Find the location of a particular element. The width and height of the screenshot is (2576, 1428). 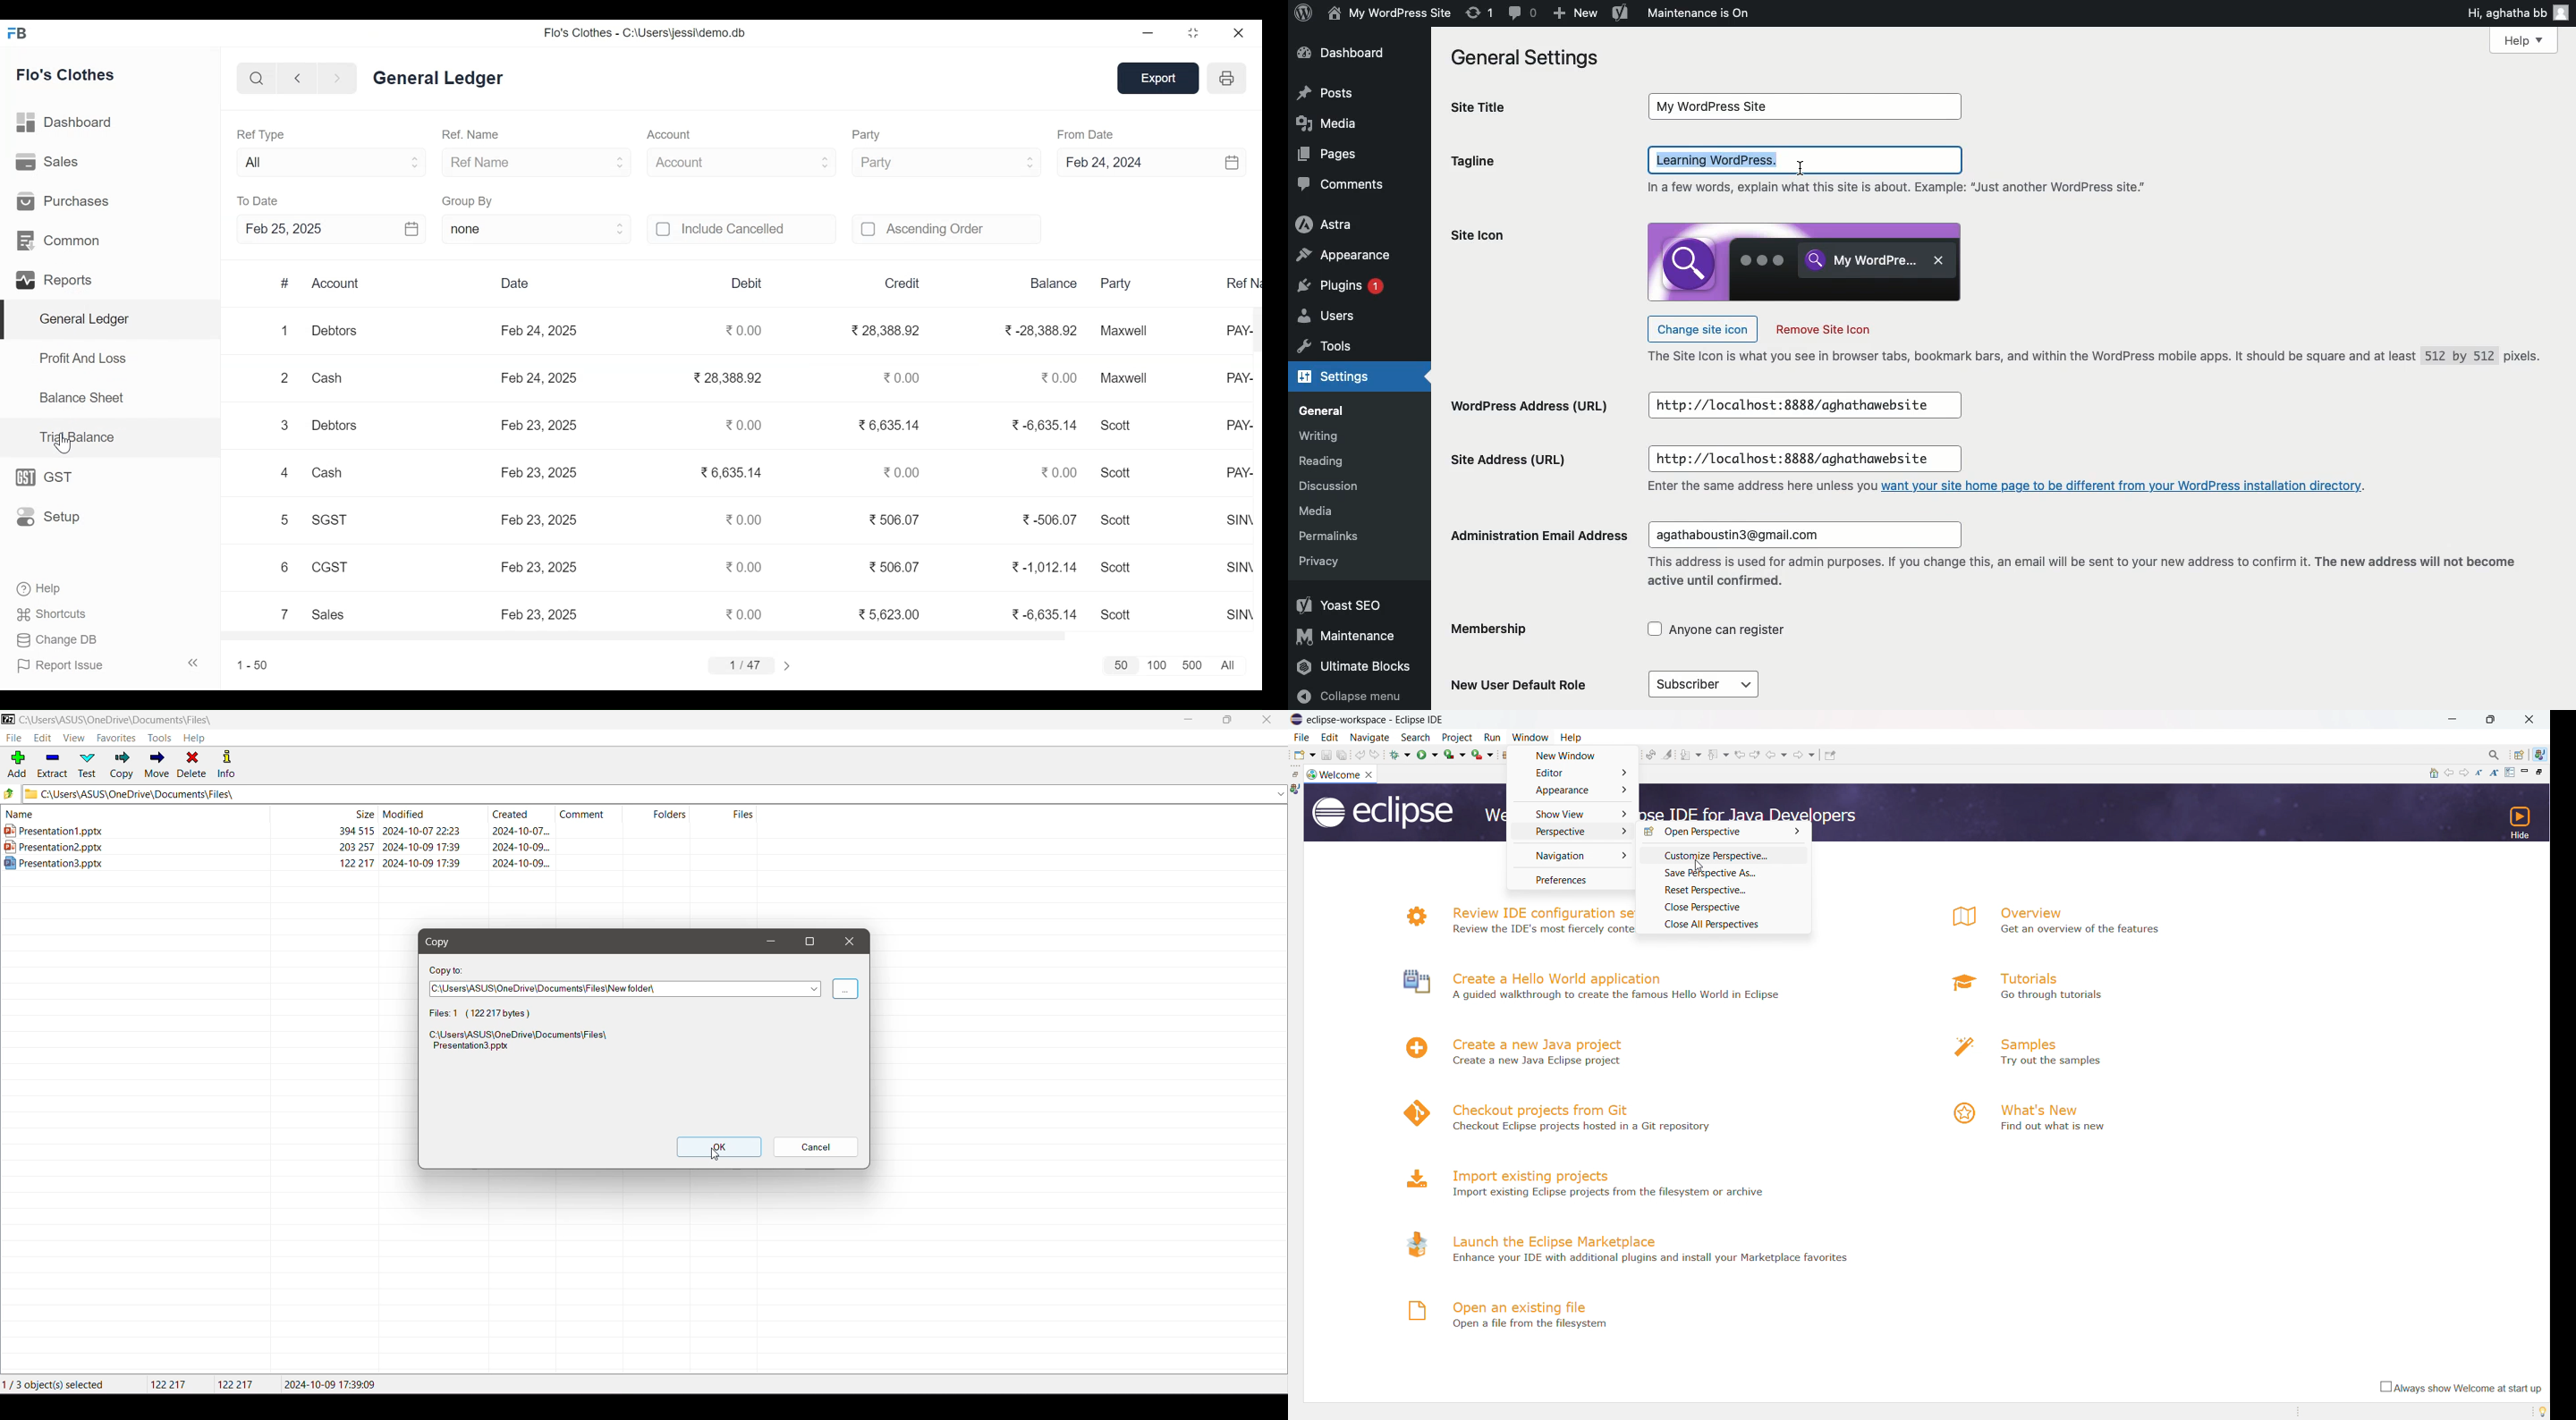

CGST is located at coordinates (329, 567).